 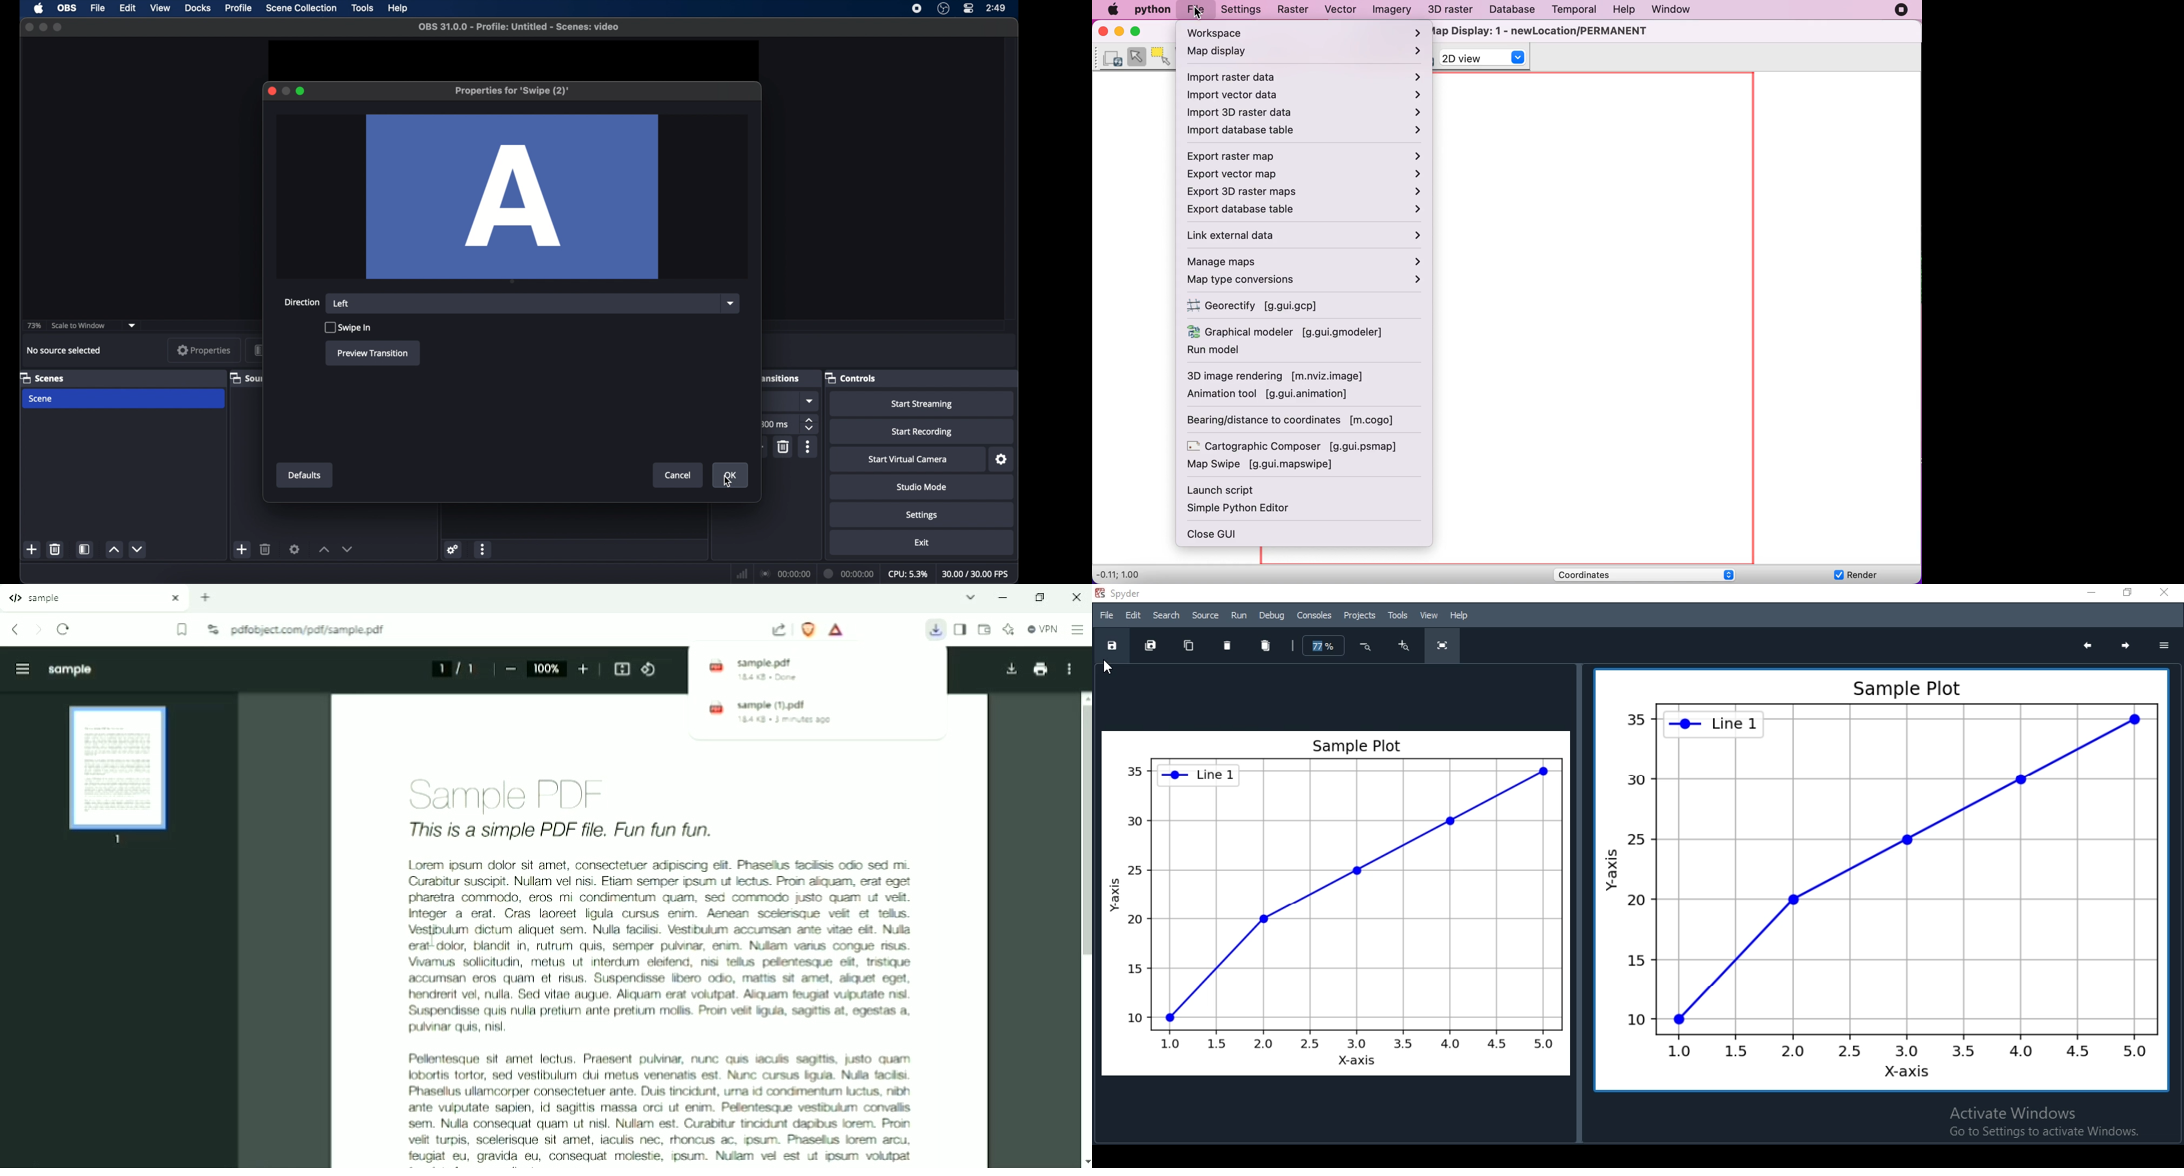 I want to click on time, so click(x=997, y=8).